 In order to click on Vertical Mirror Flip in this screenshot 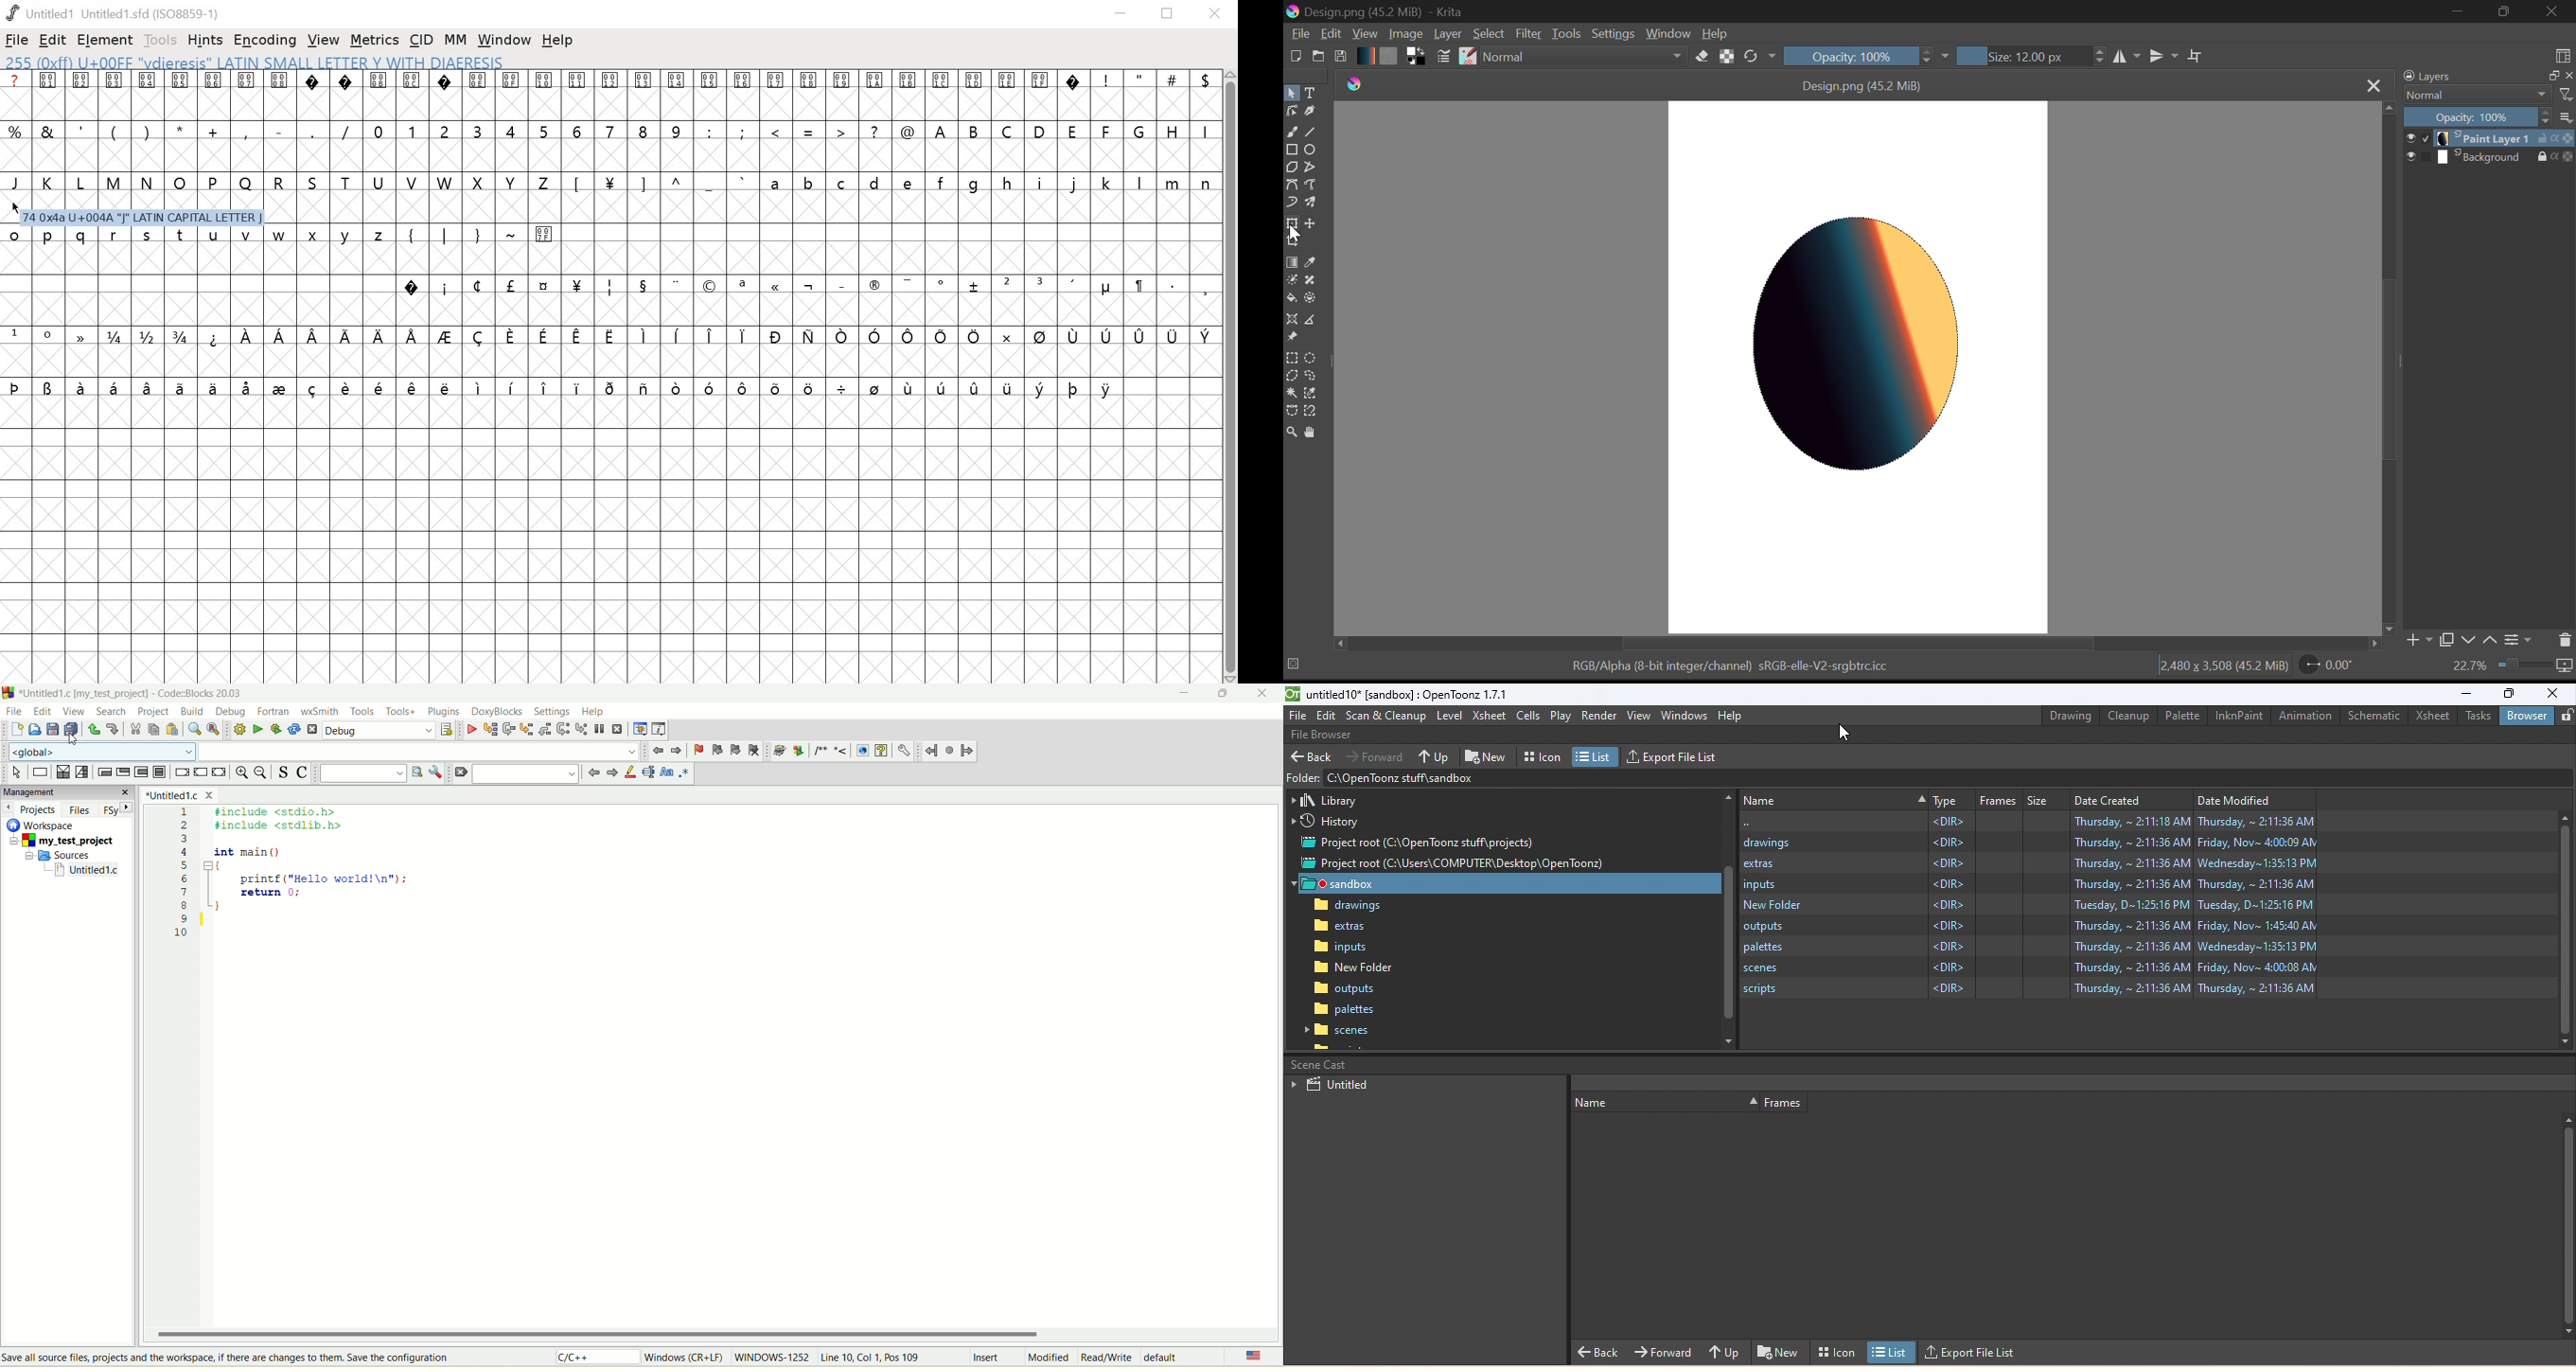, I will do `click(2126, 55)`.